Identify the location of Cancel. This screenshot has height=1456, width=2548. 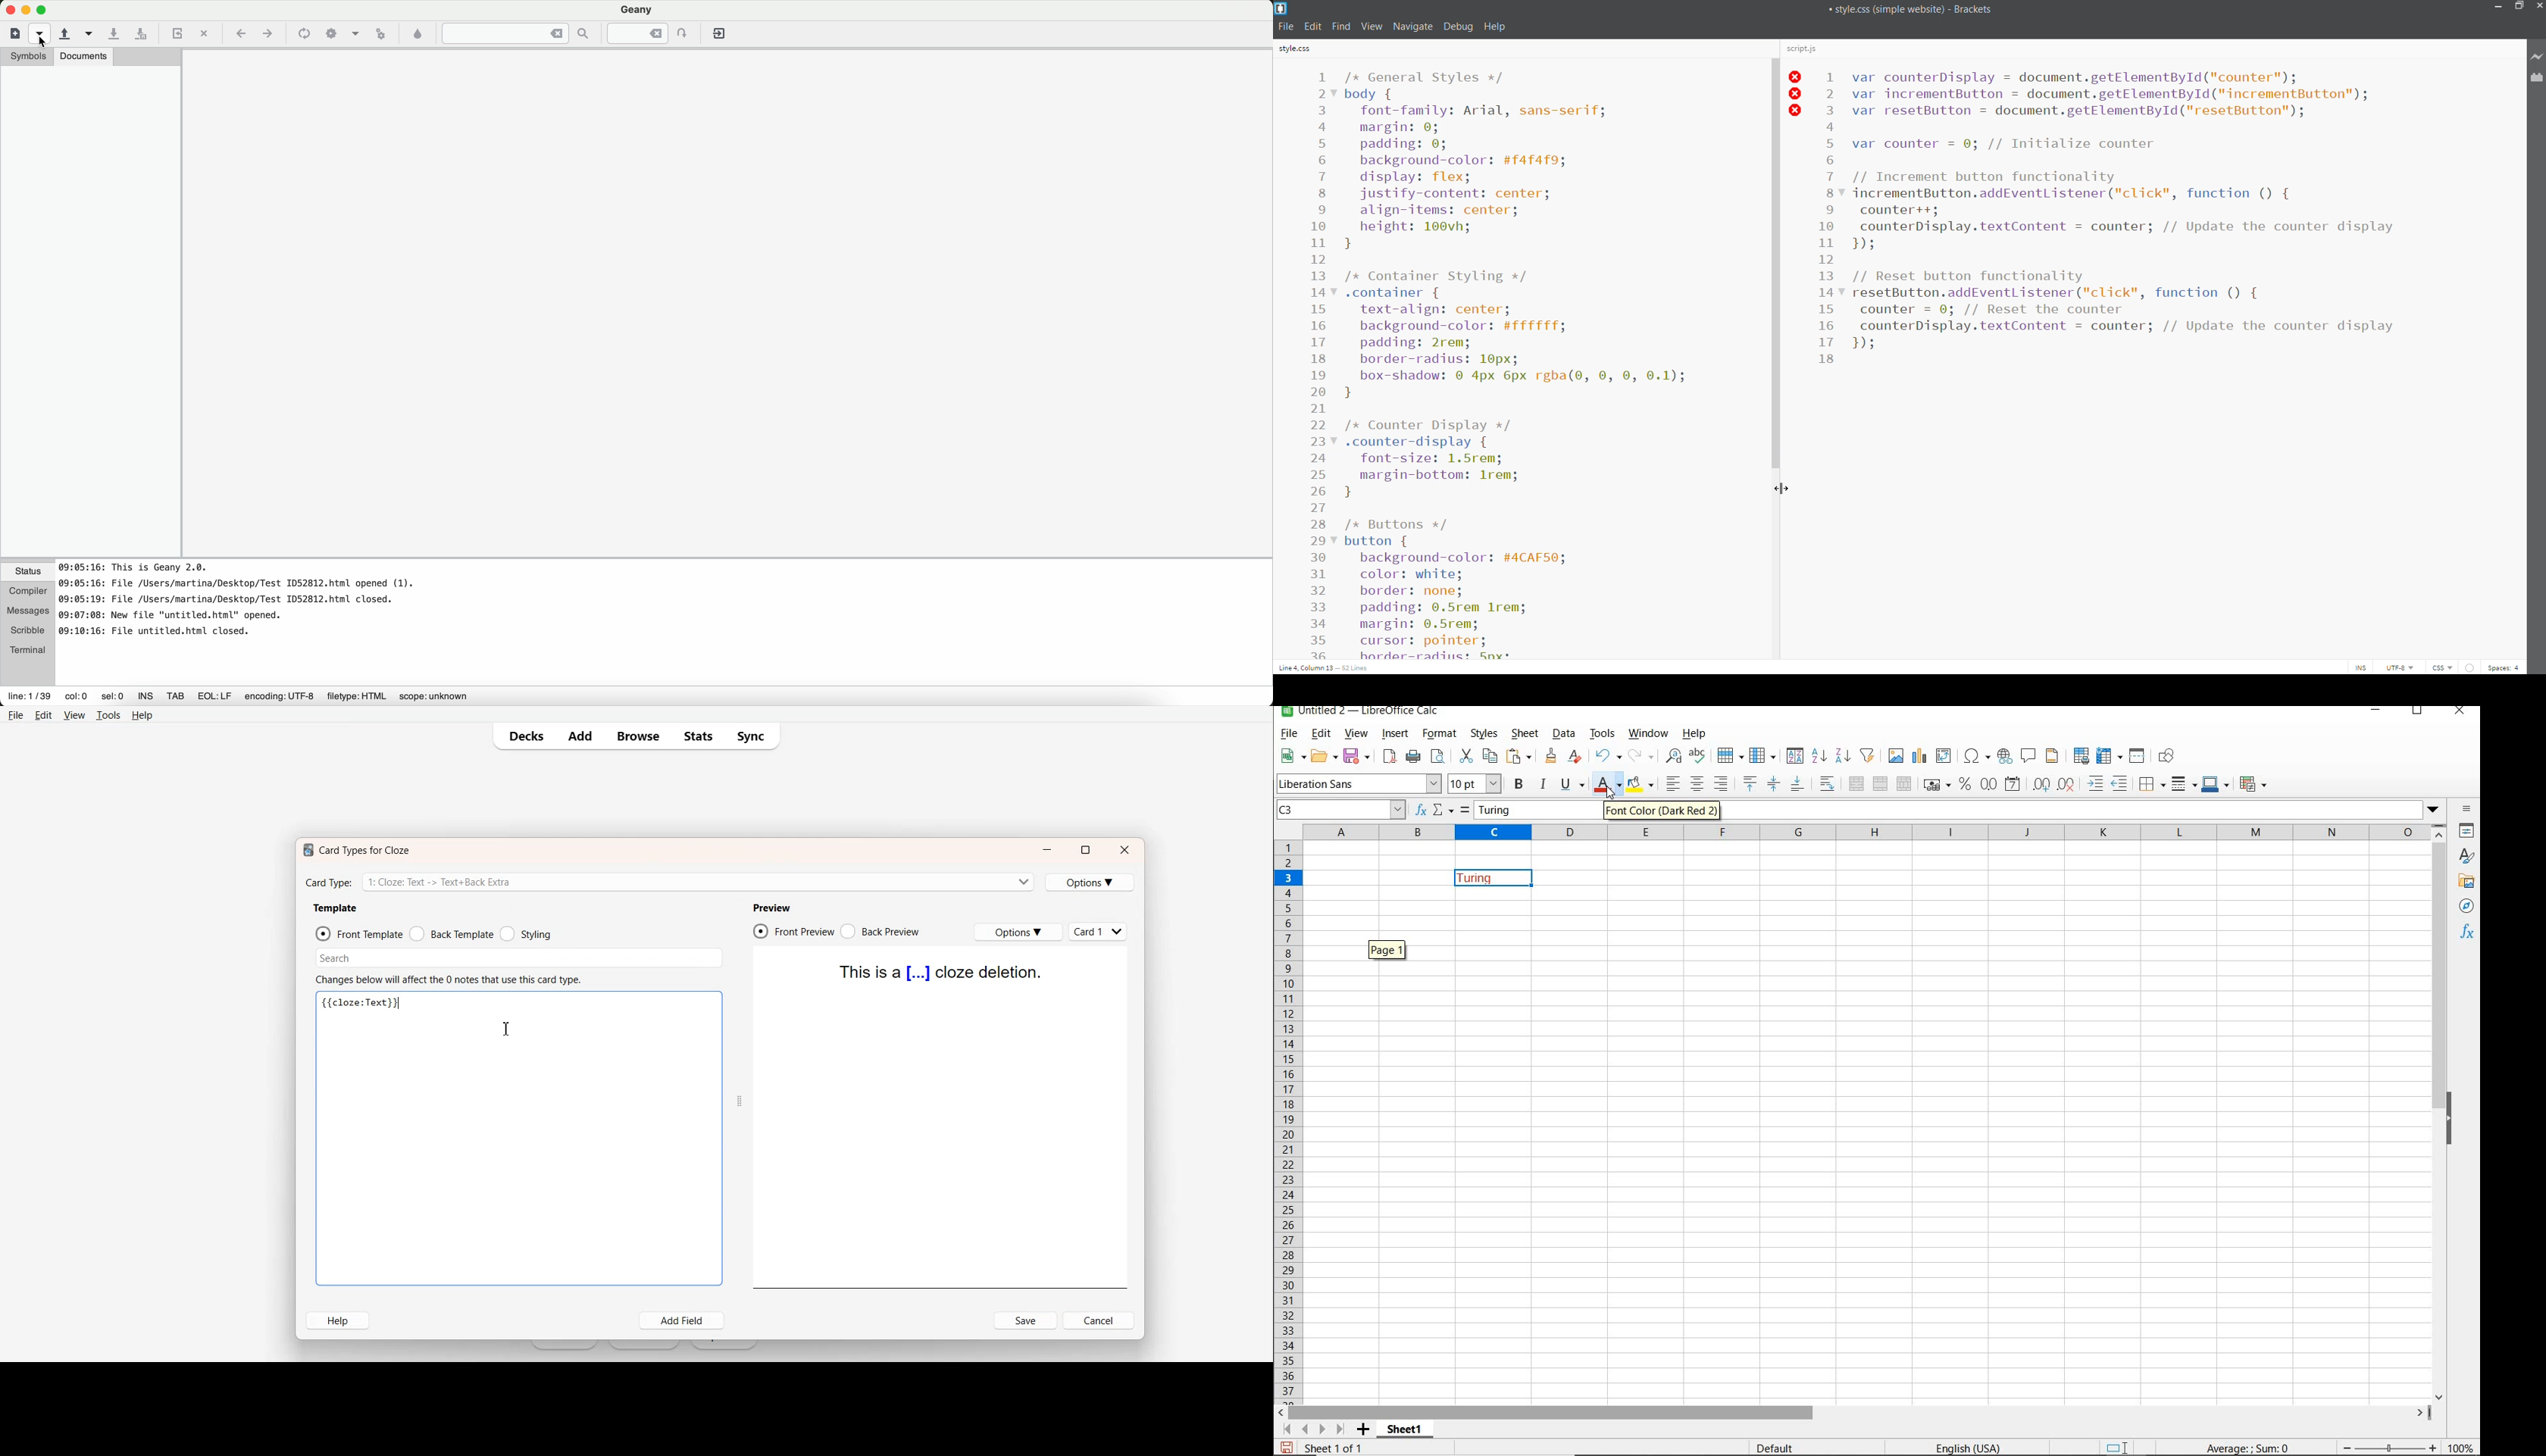
(1100, 1320).